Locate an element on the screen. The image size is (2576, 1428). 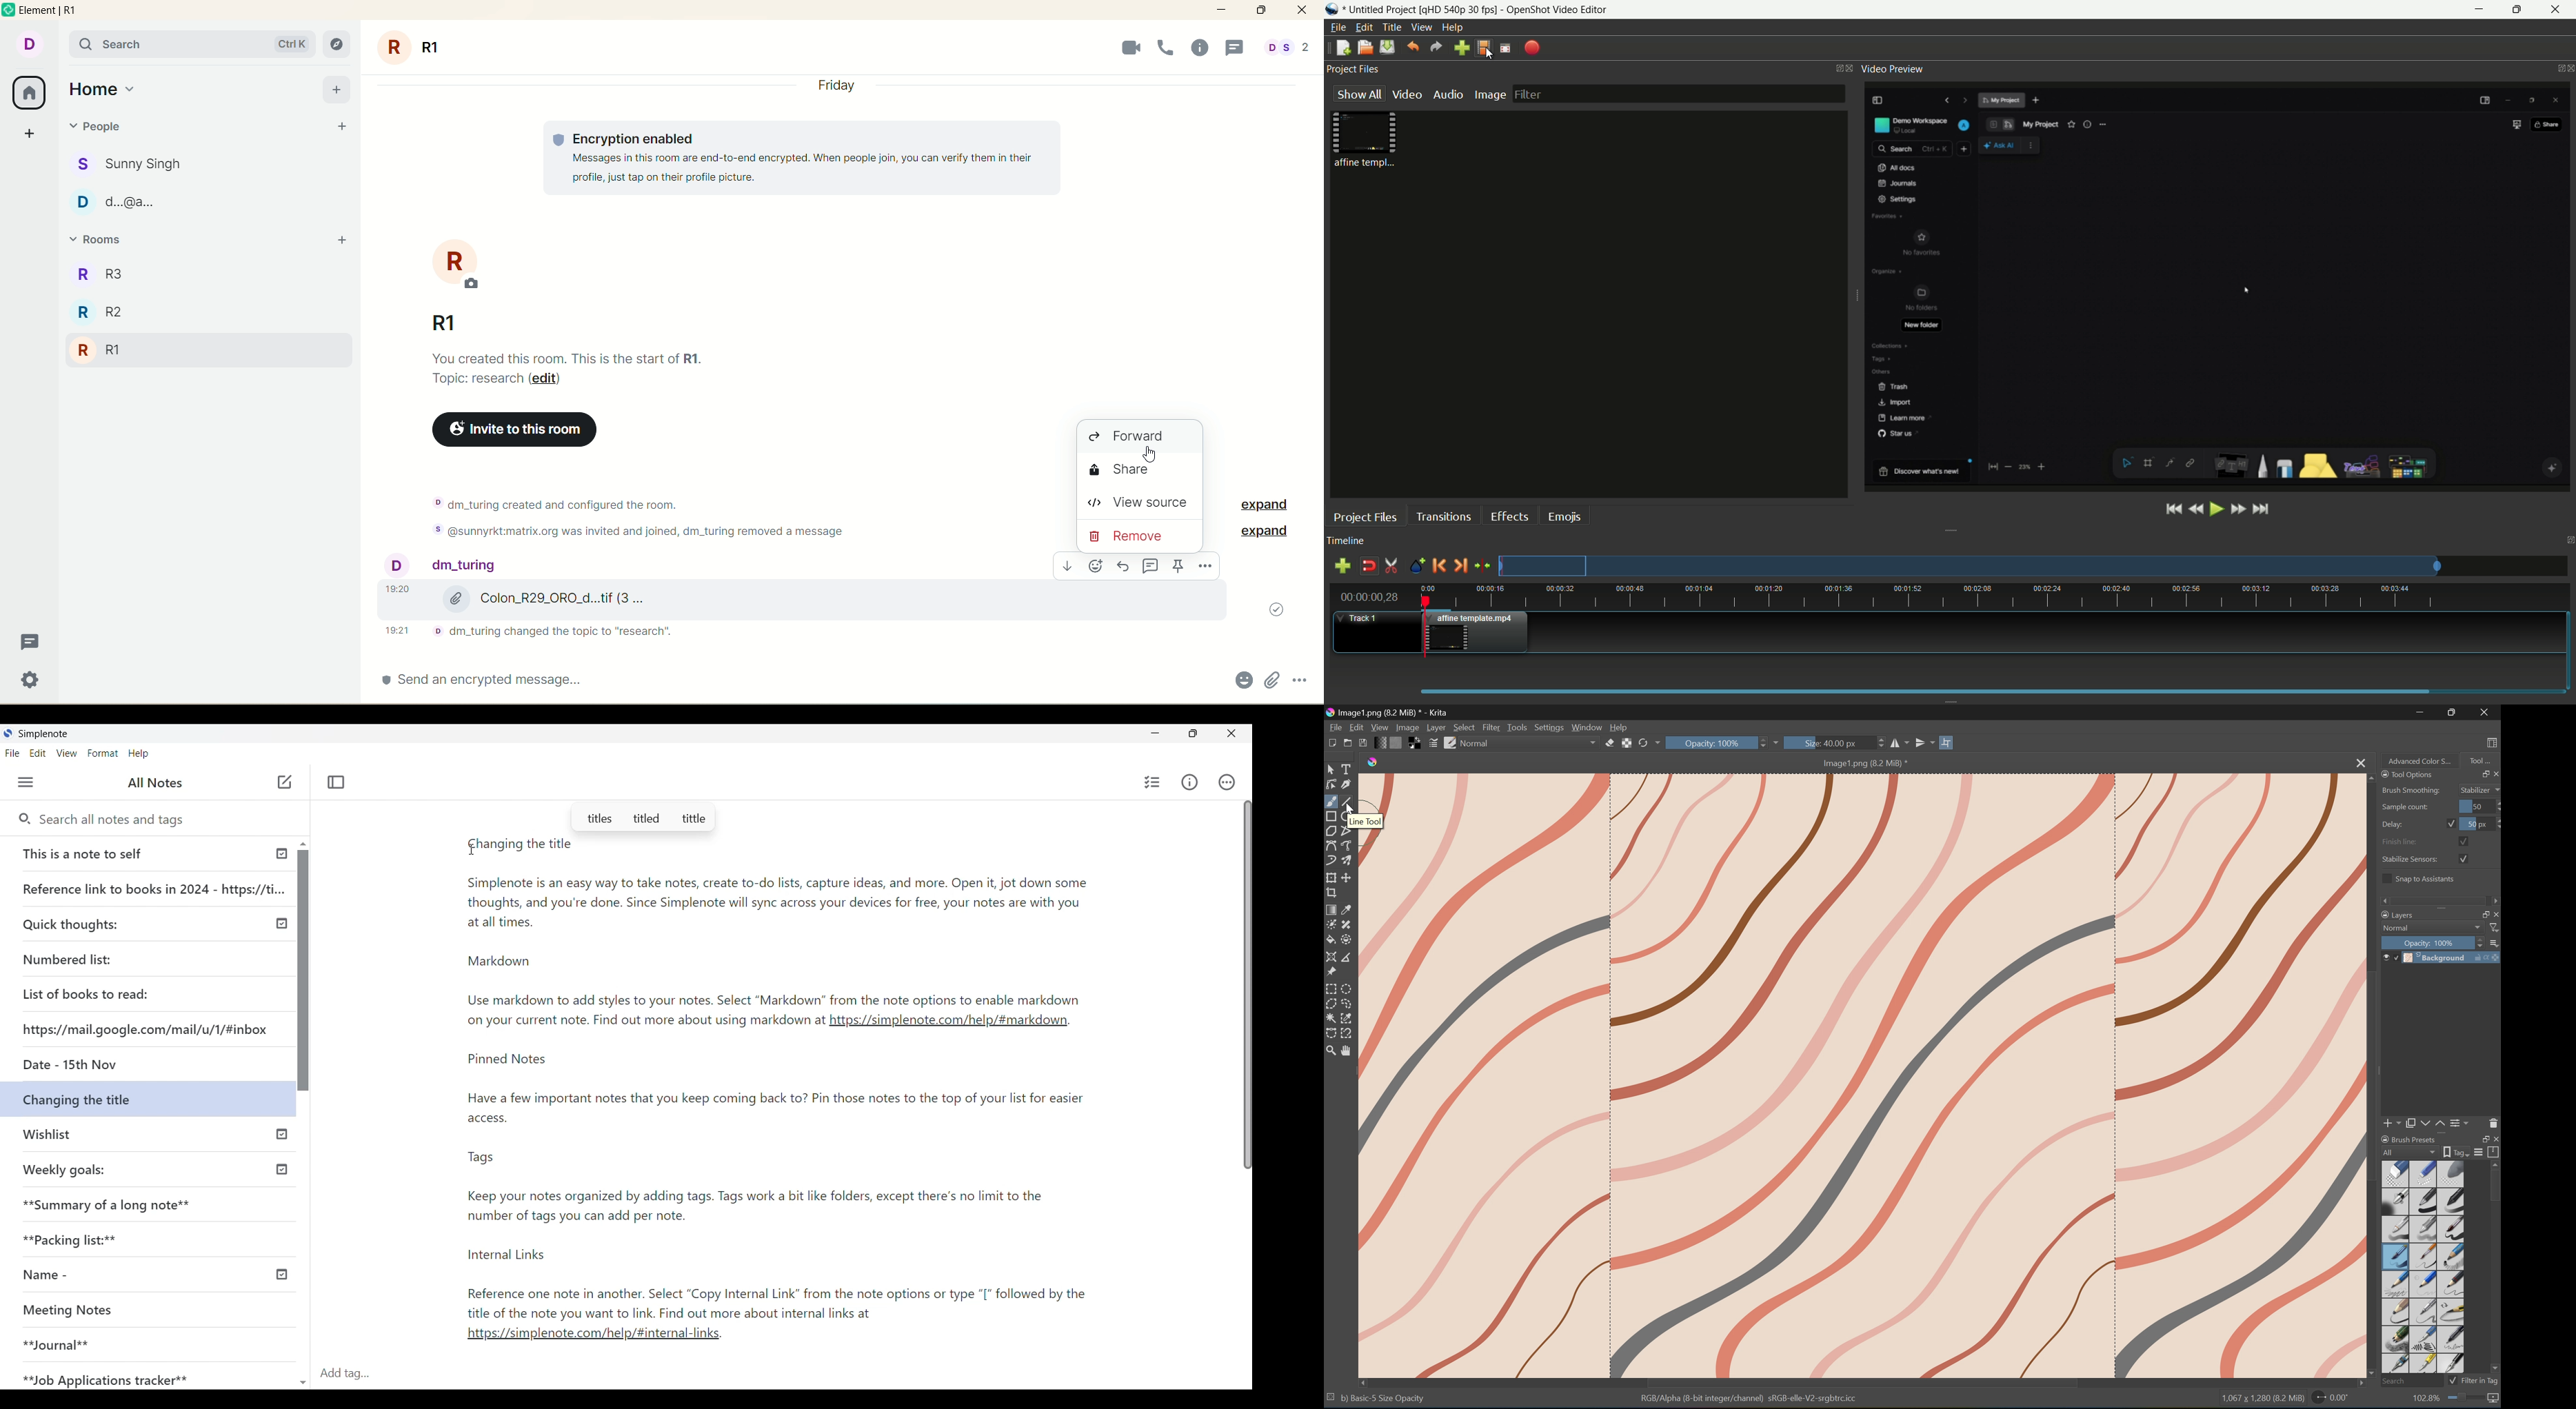
Filter in tag is located at coordinates (2481, 1381).